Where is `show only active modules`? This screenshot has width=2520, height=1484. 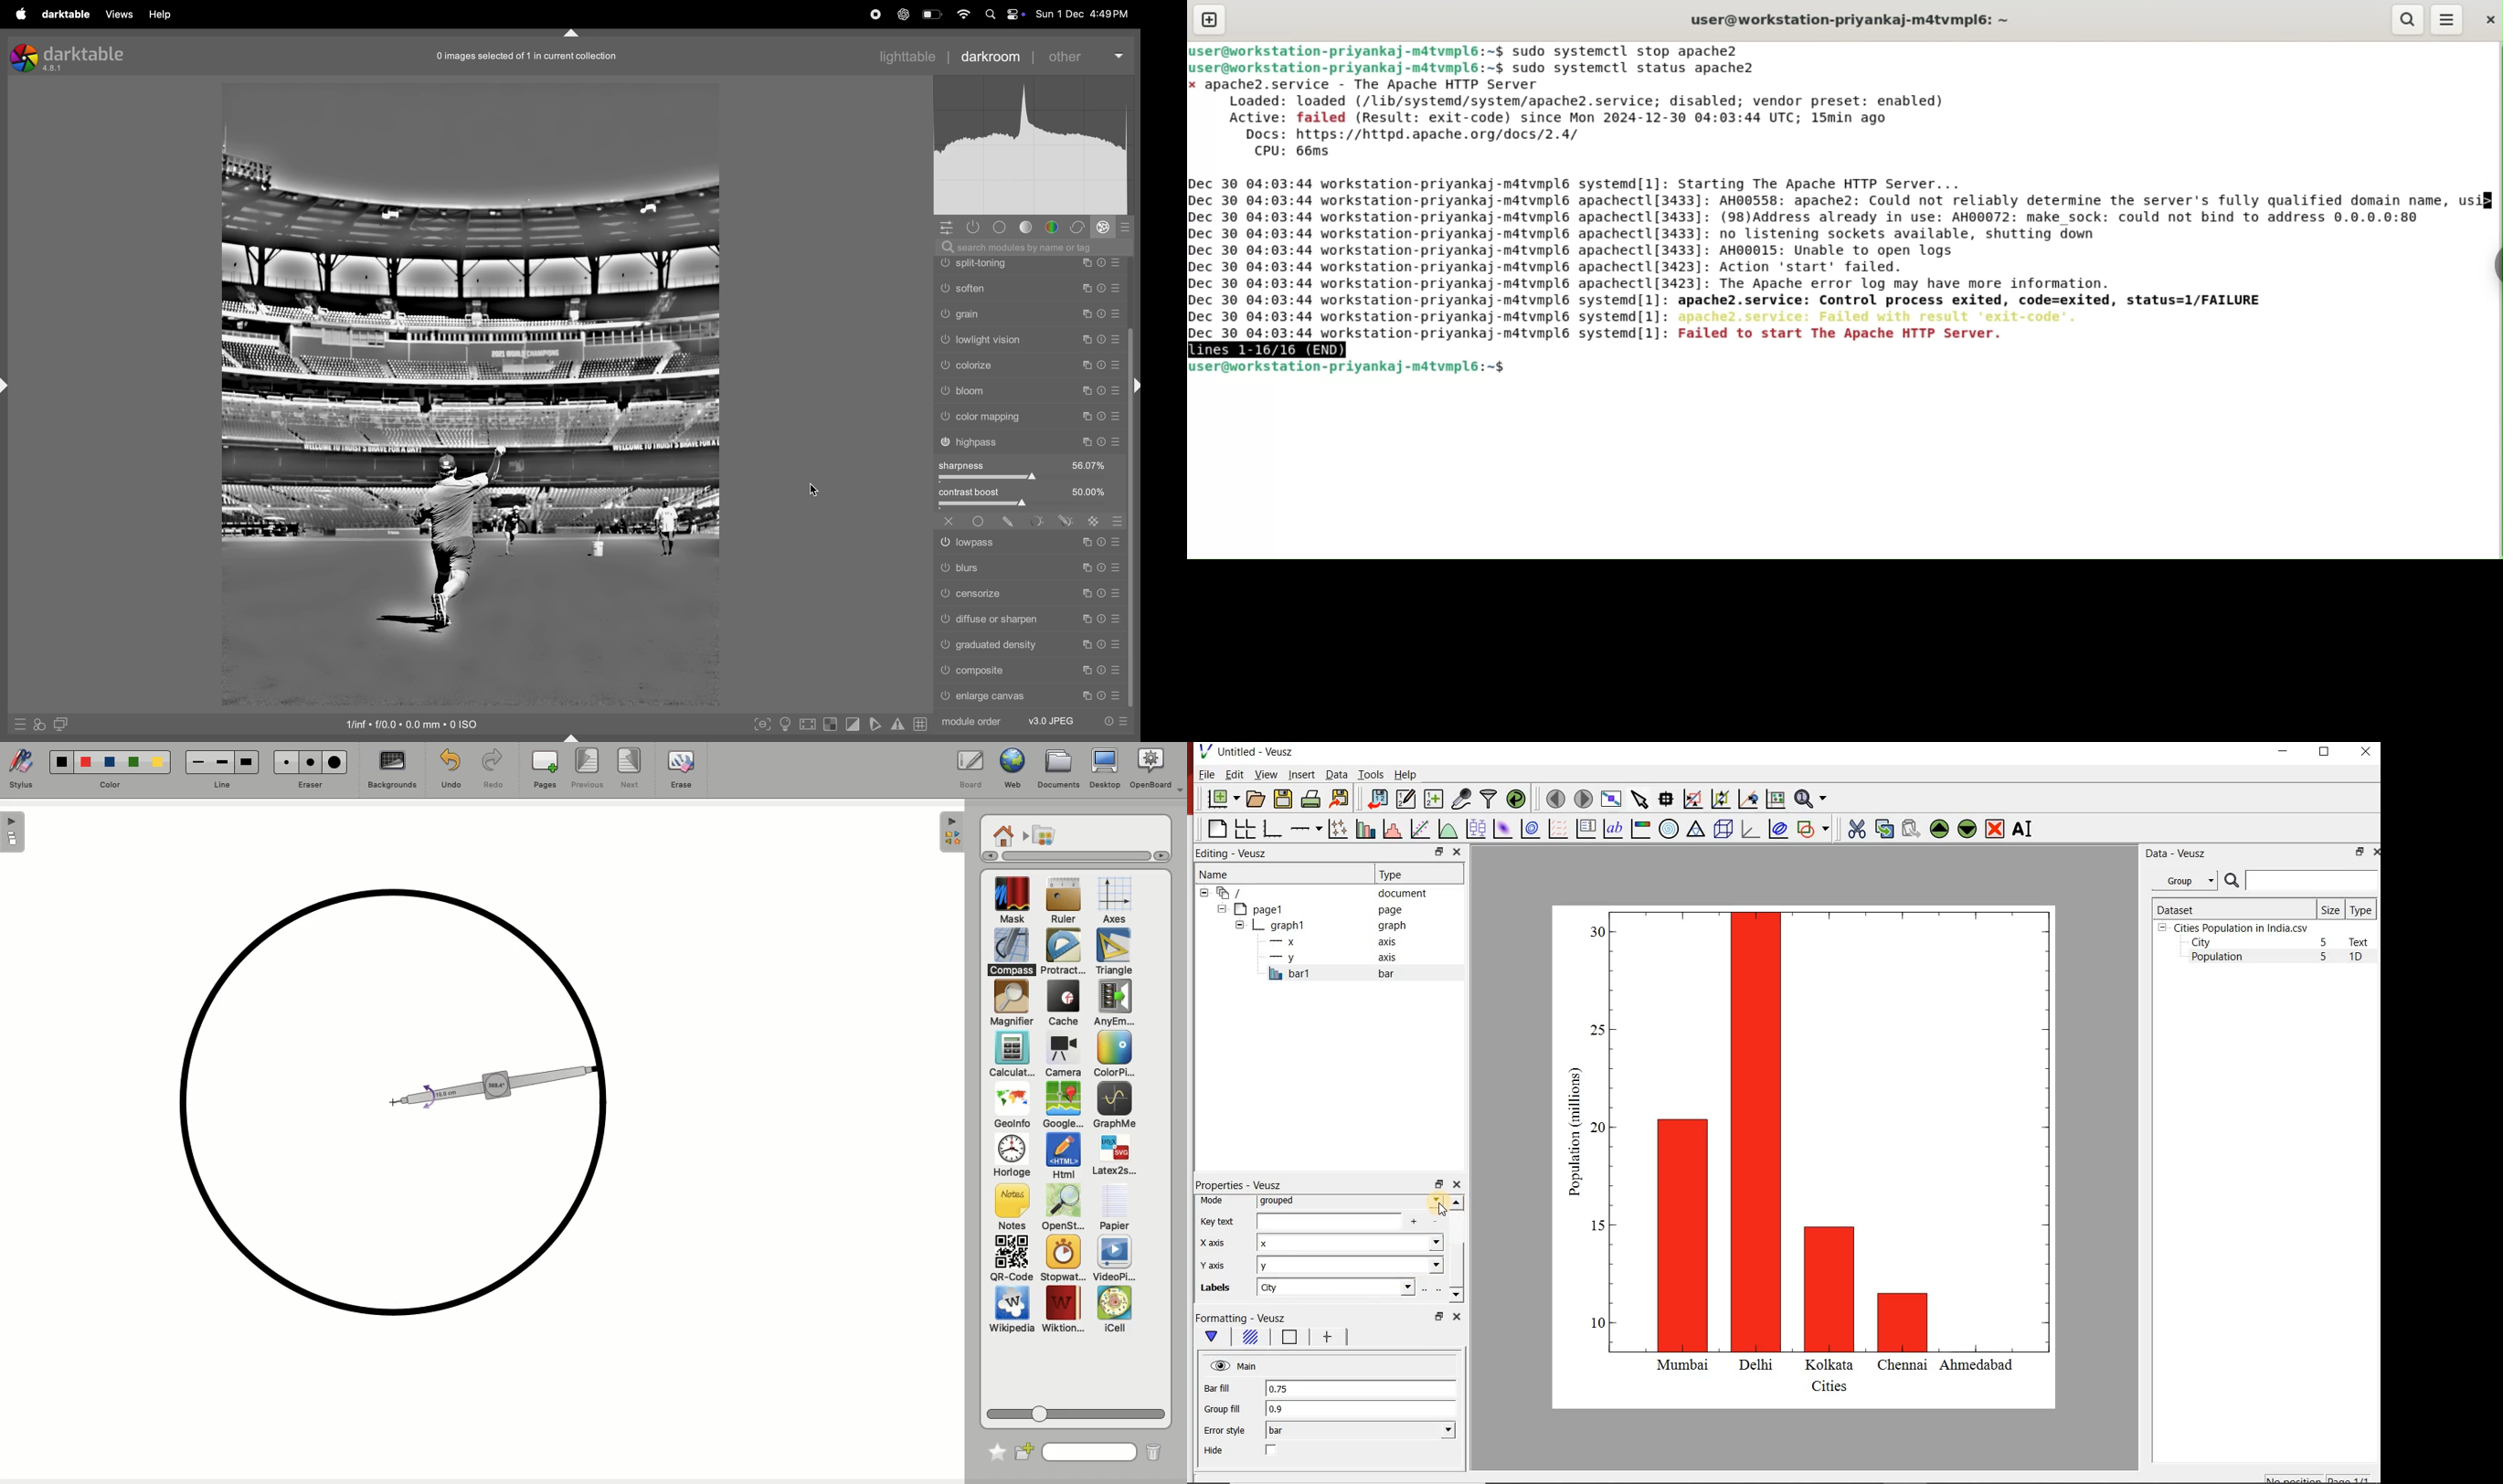 show only active modules is located at coordinates (975, 227).